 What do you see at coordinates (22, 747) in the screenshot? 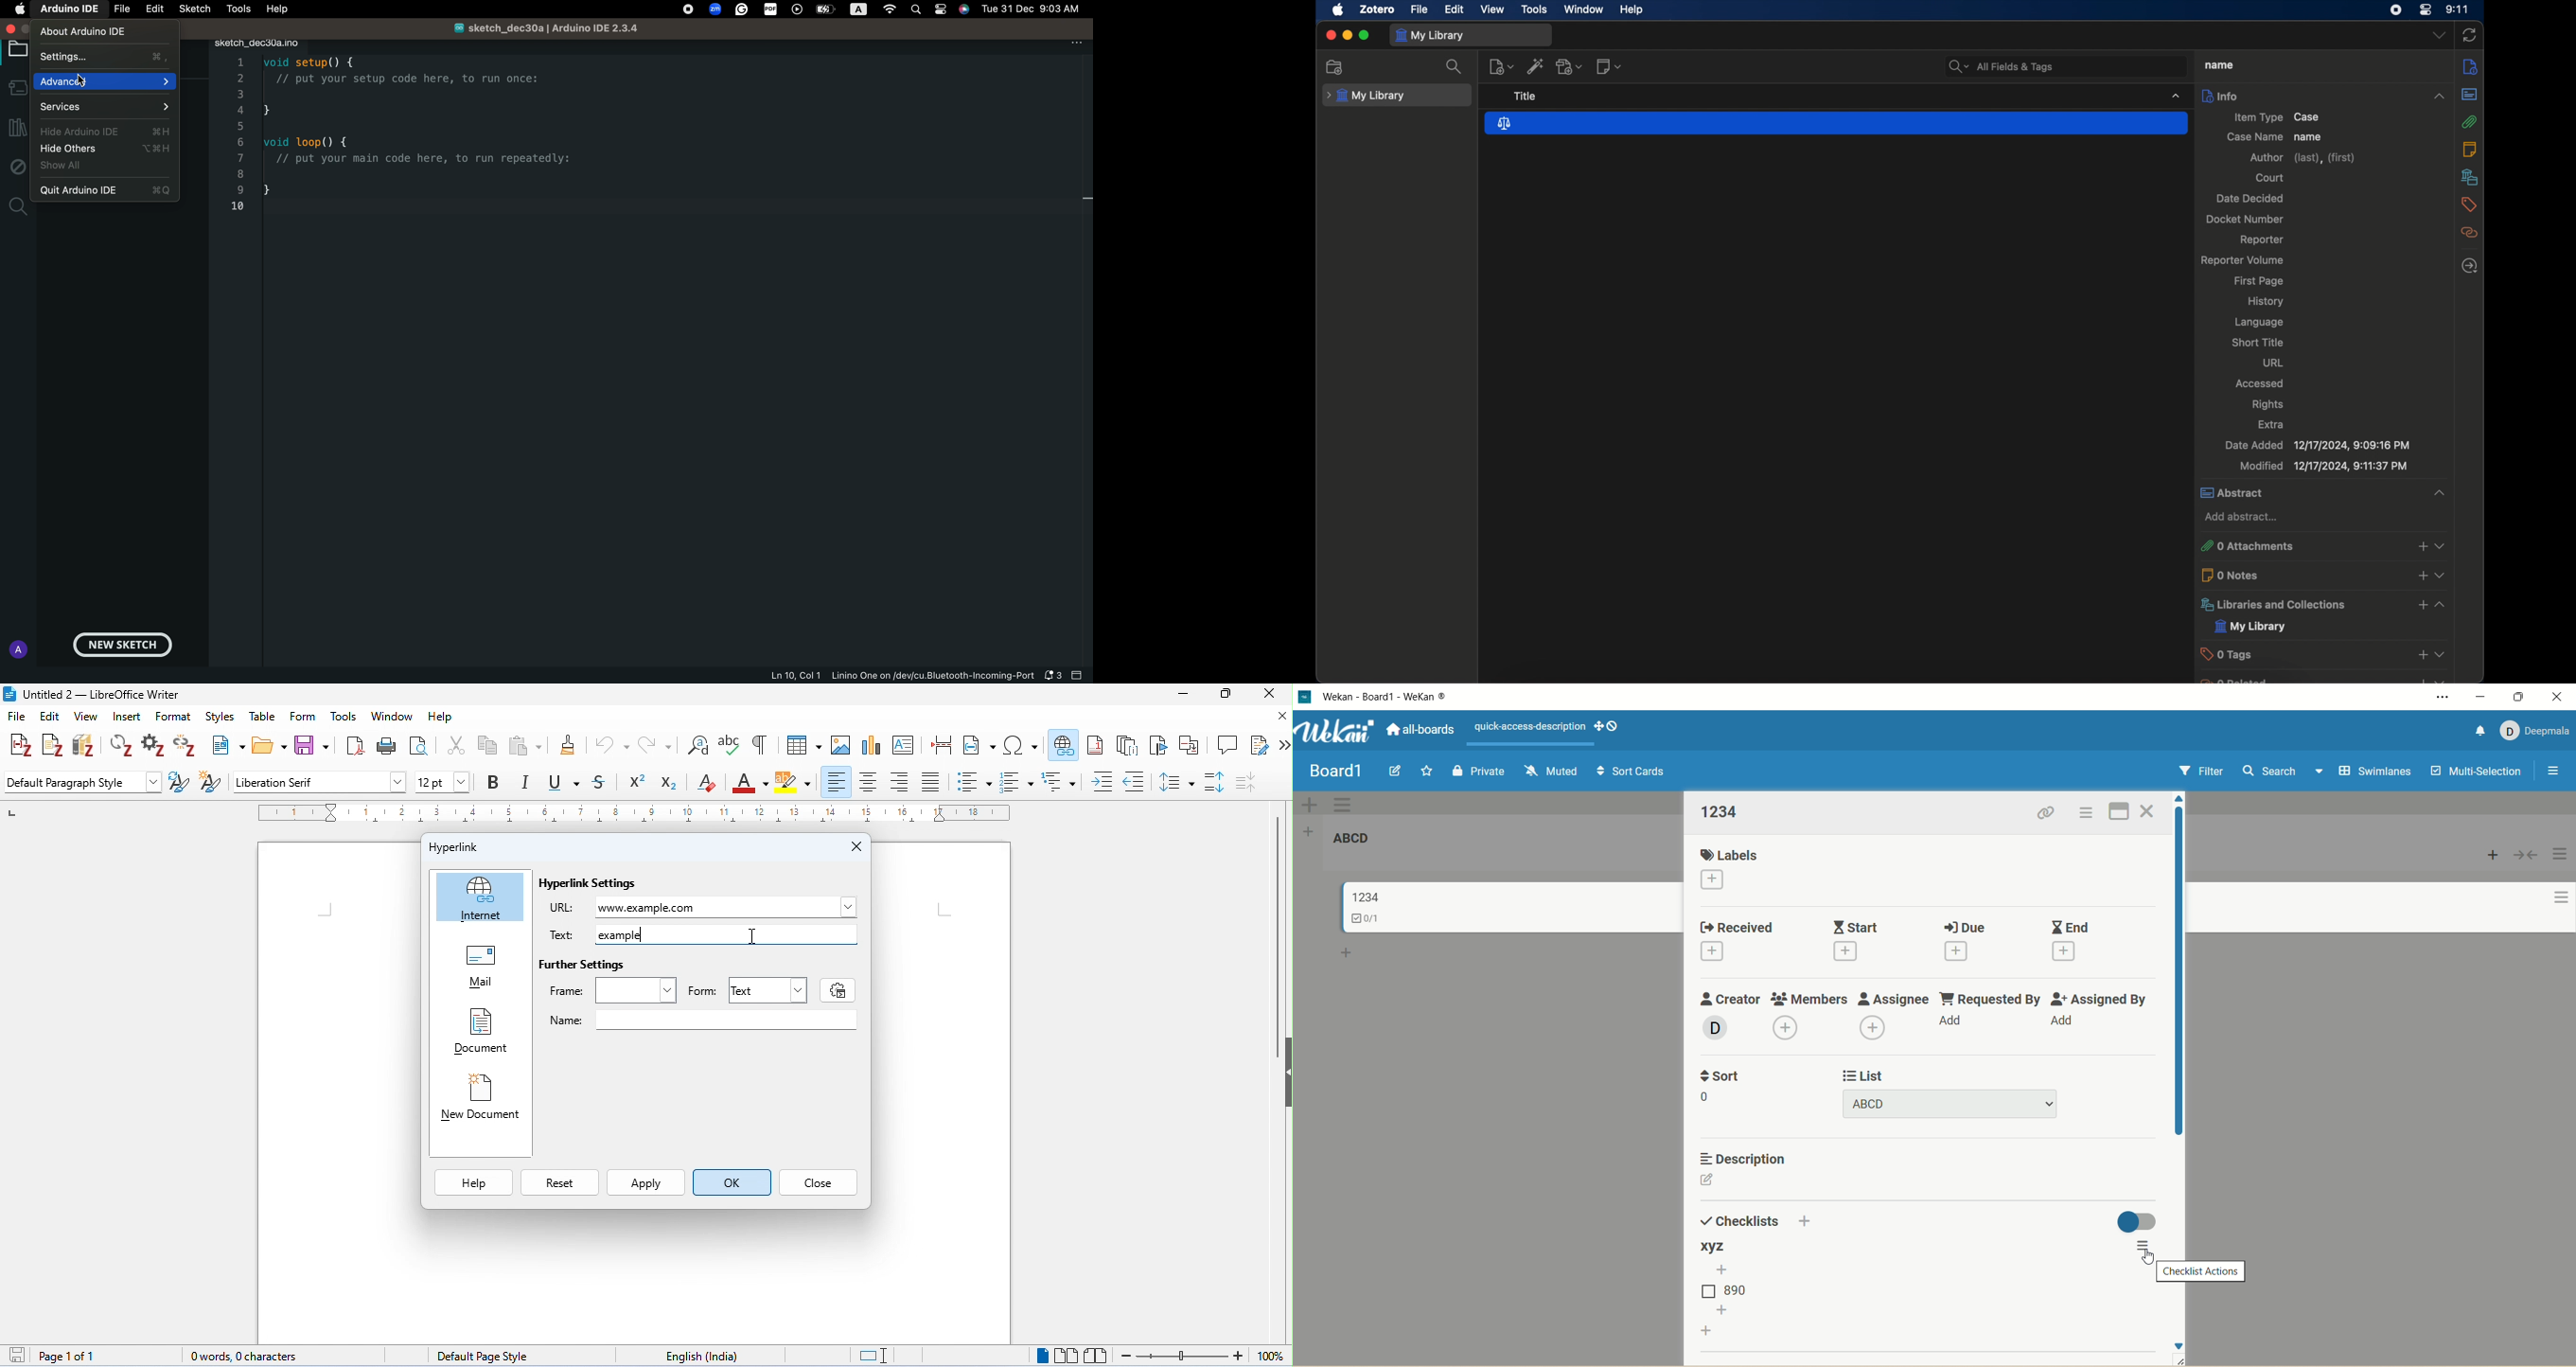
I see `add/edit citations` at bounding box center [22, 747].